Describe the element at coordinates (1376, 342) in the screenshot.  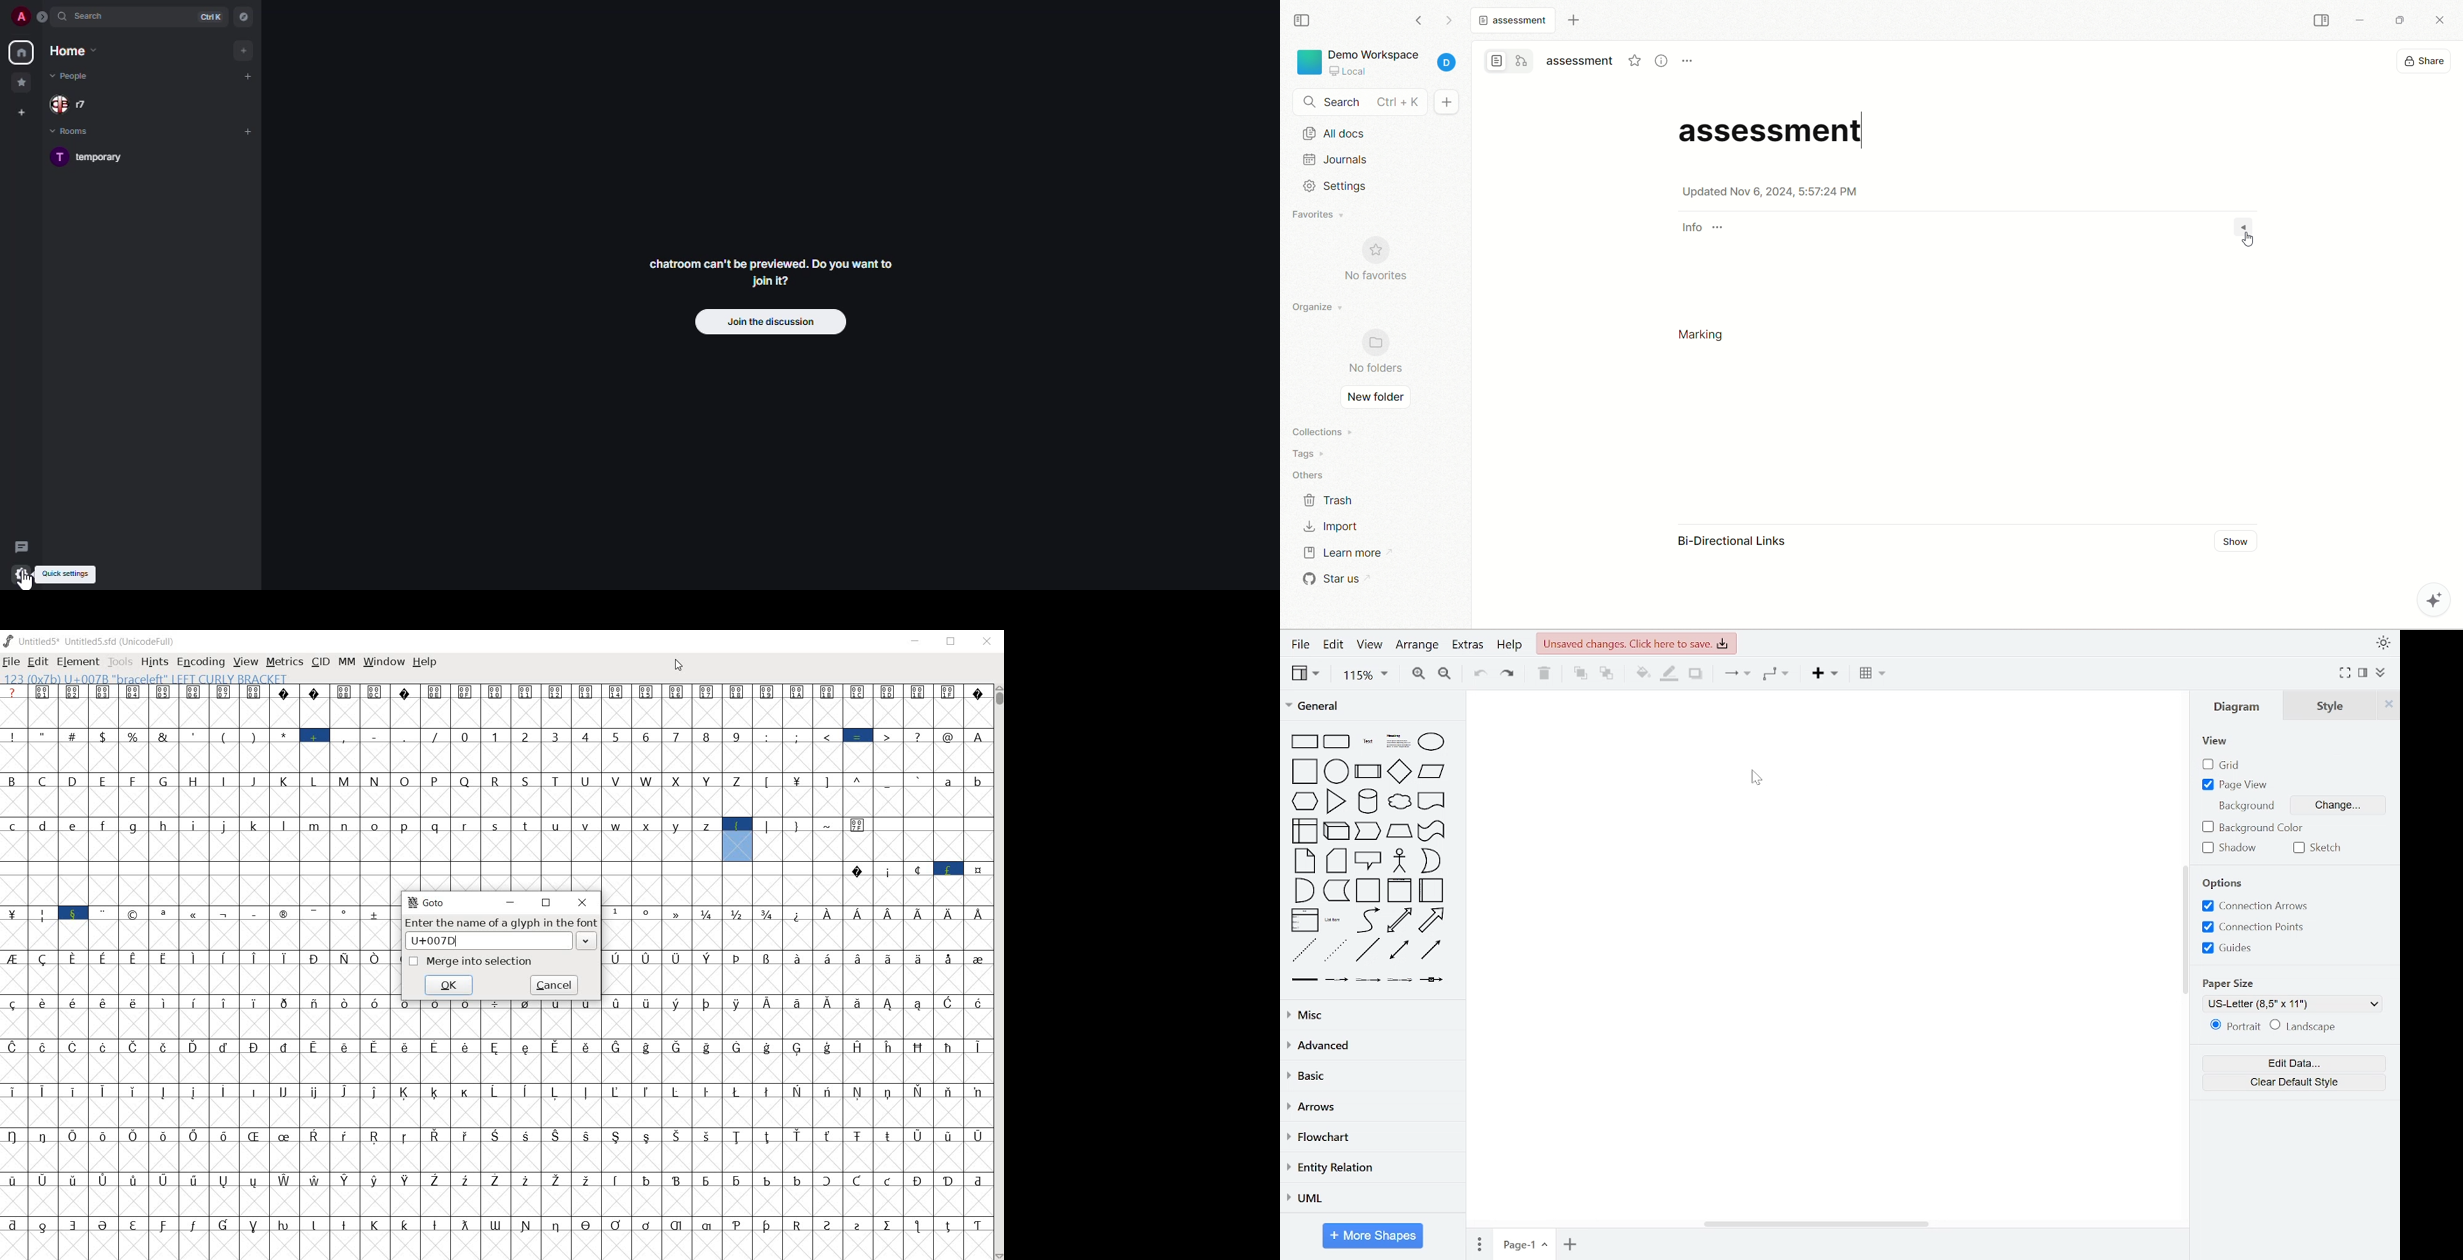
I see `icon` at that location.